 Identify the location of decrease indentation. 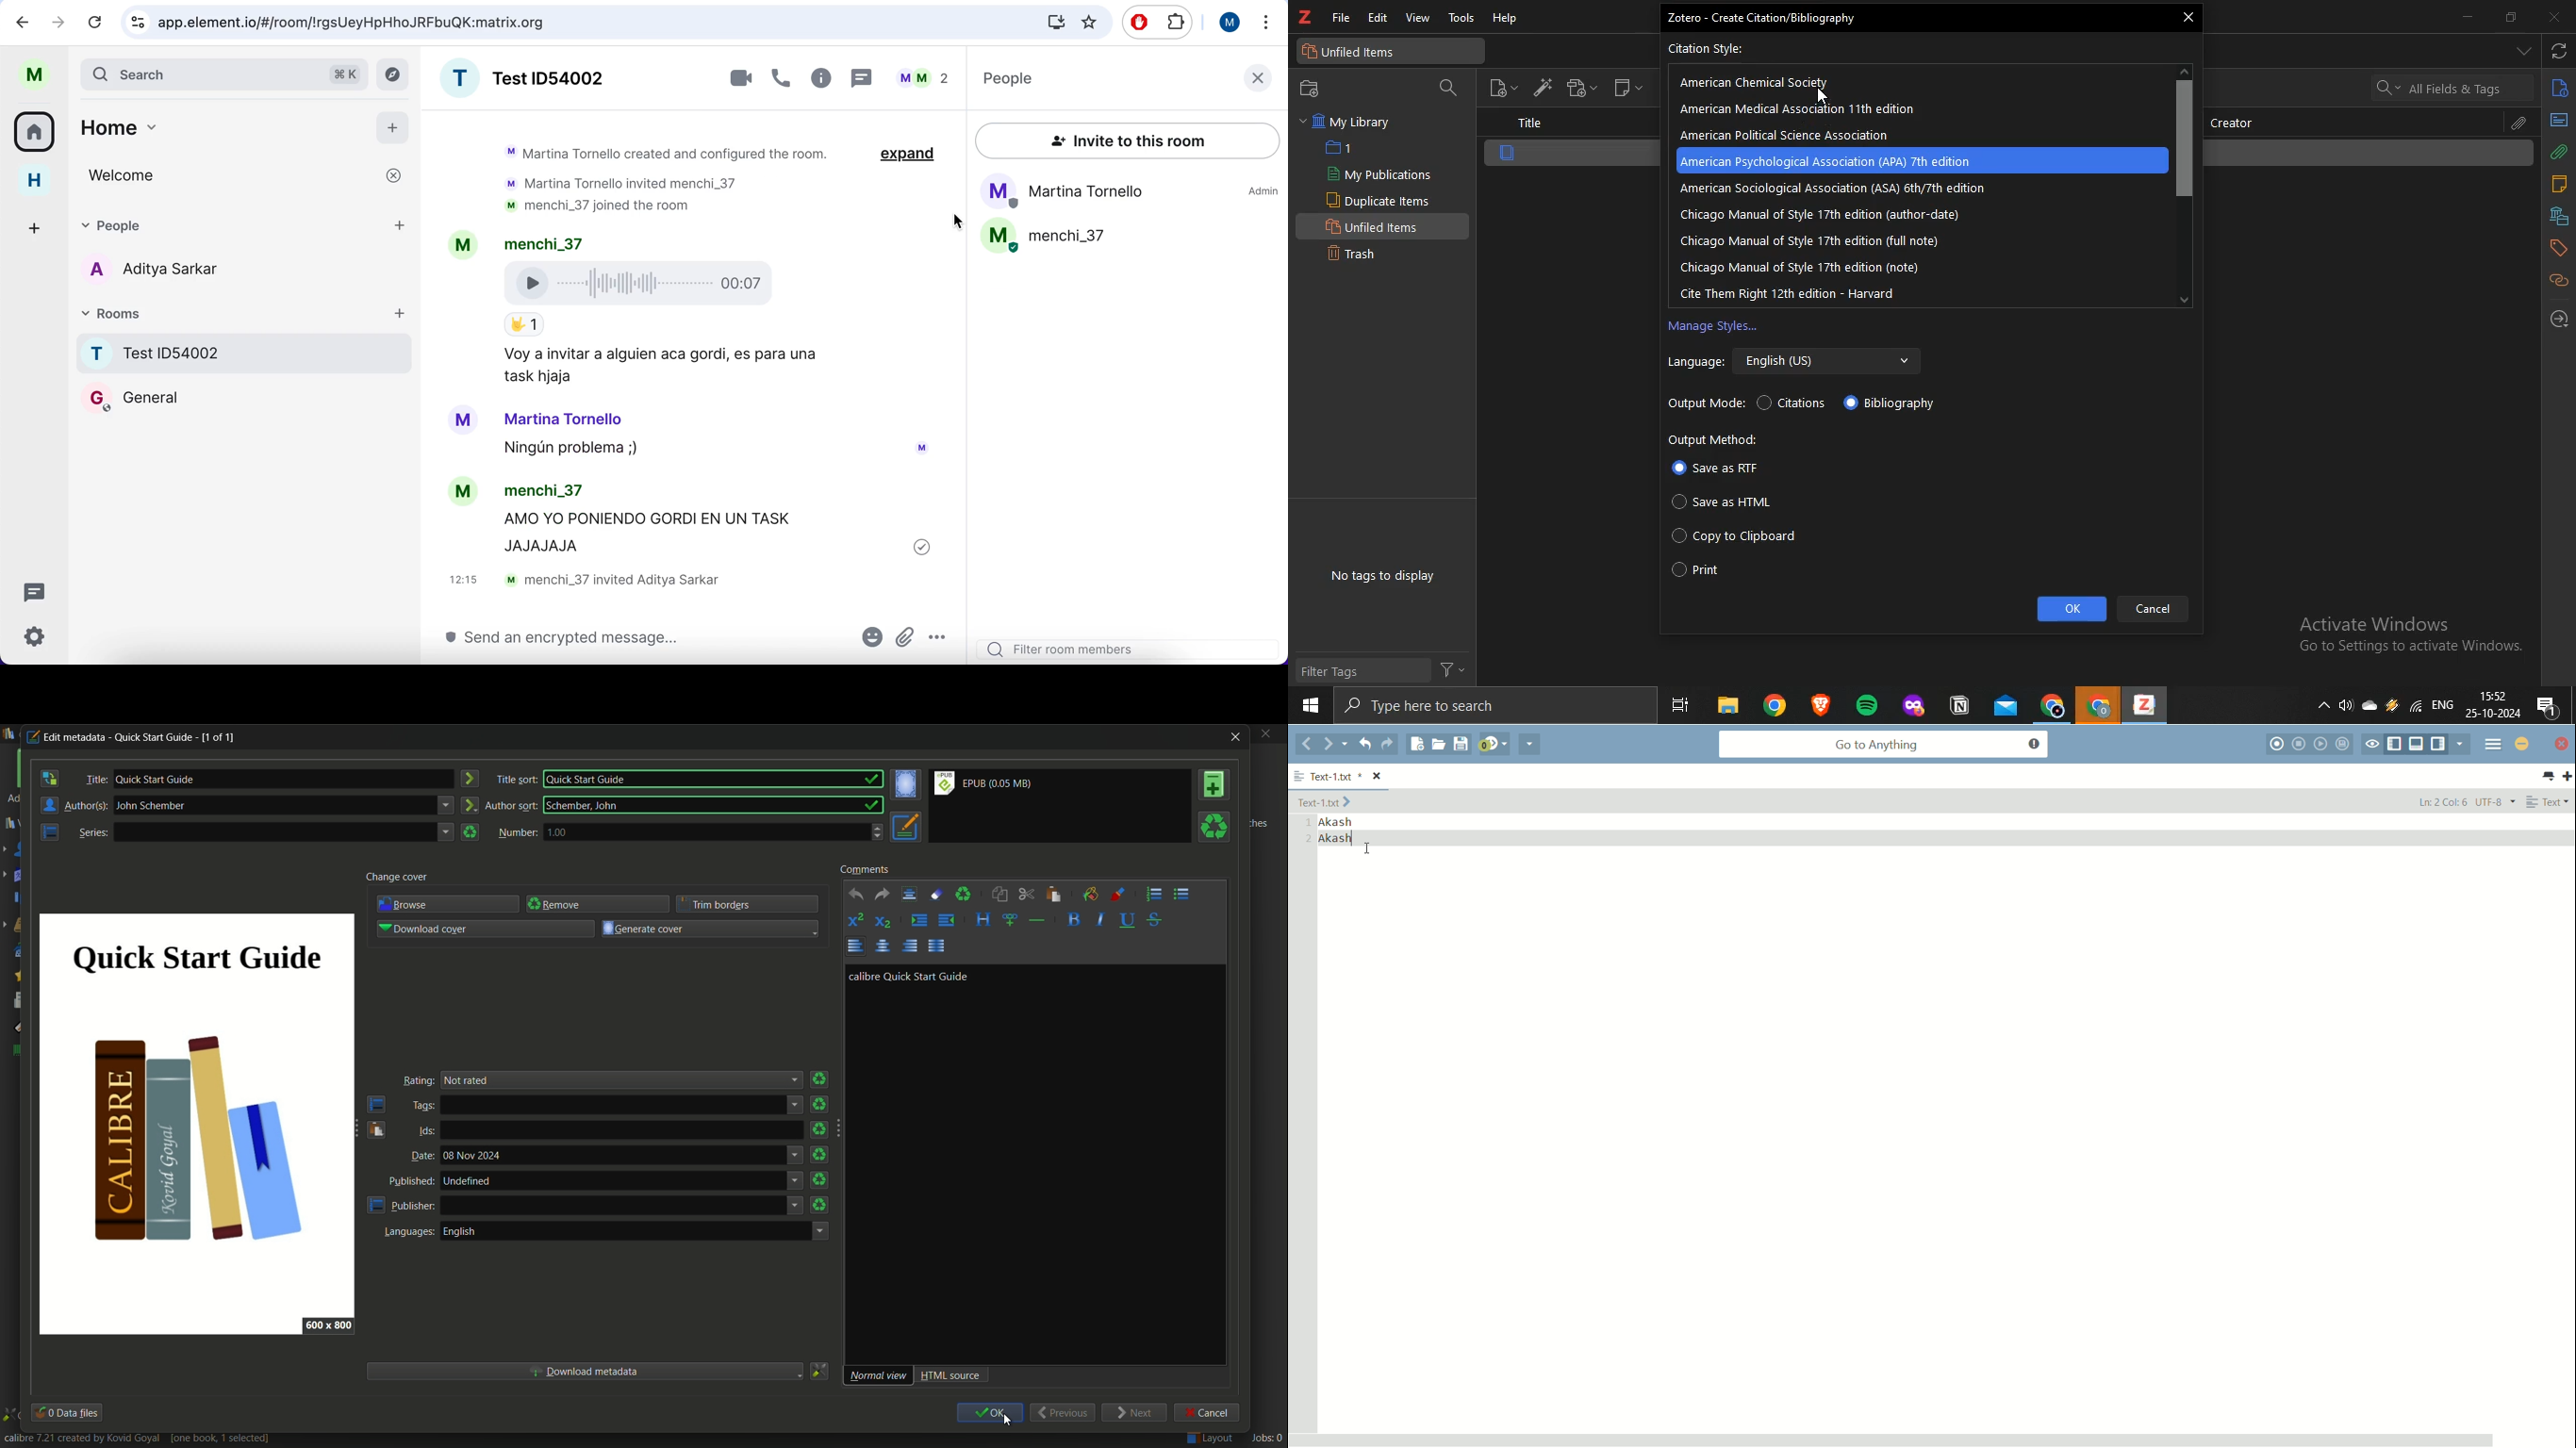
(947, 922).